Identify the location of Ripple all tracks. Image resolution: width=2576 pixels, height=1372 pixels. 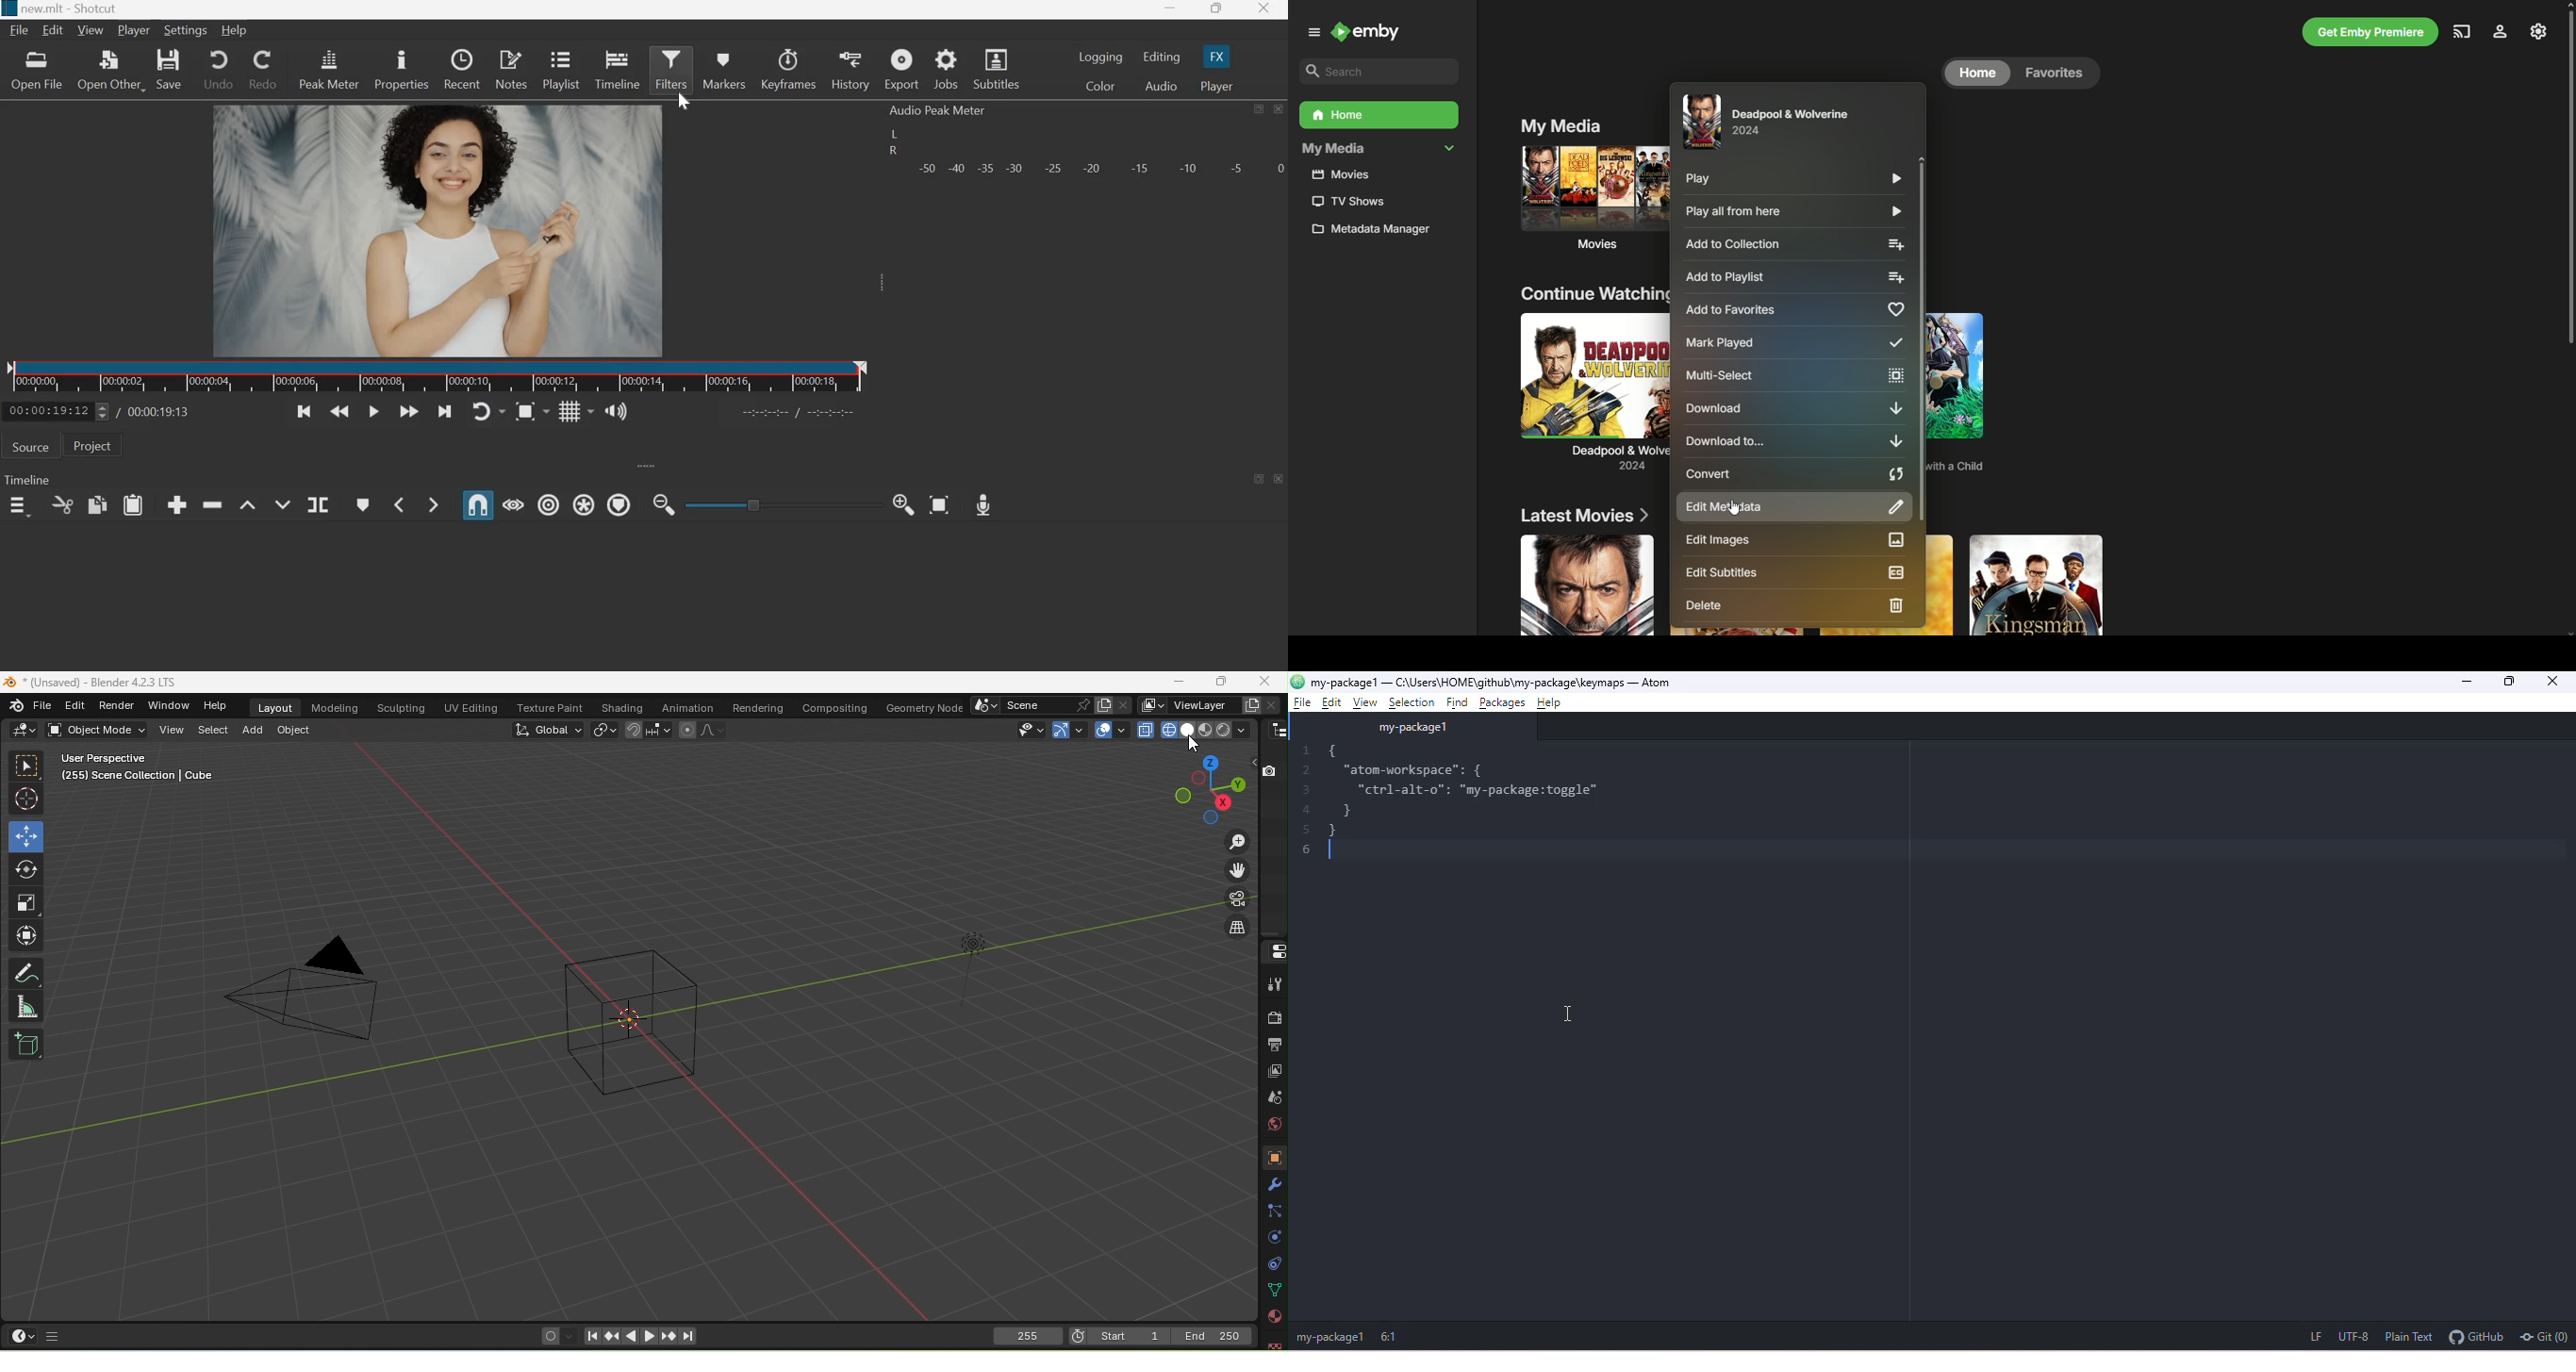
(581, 504).